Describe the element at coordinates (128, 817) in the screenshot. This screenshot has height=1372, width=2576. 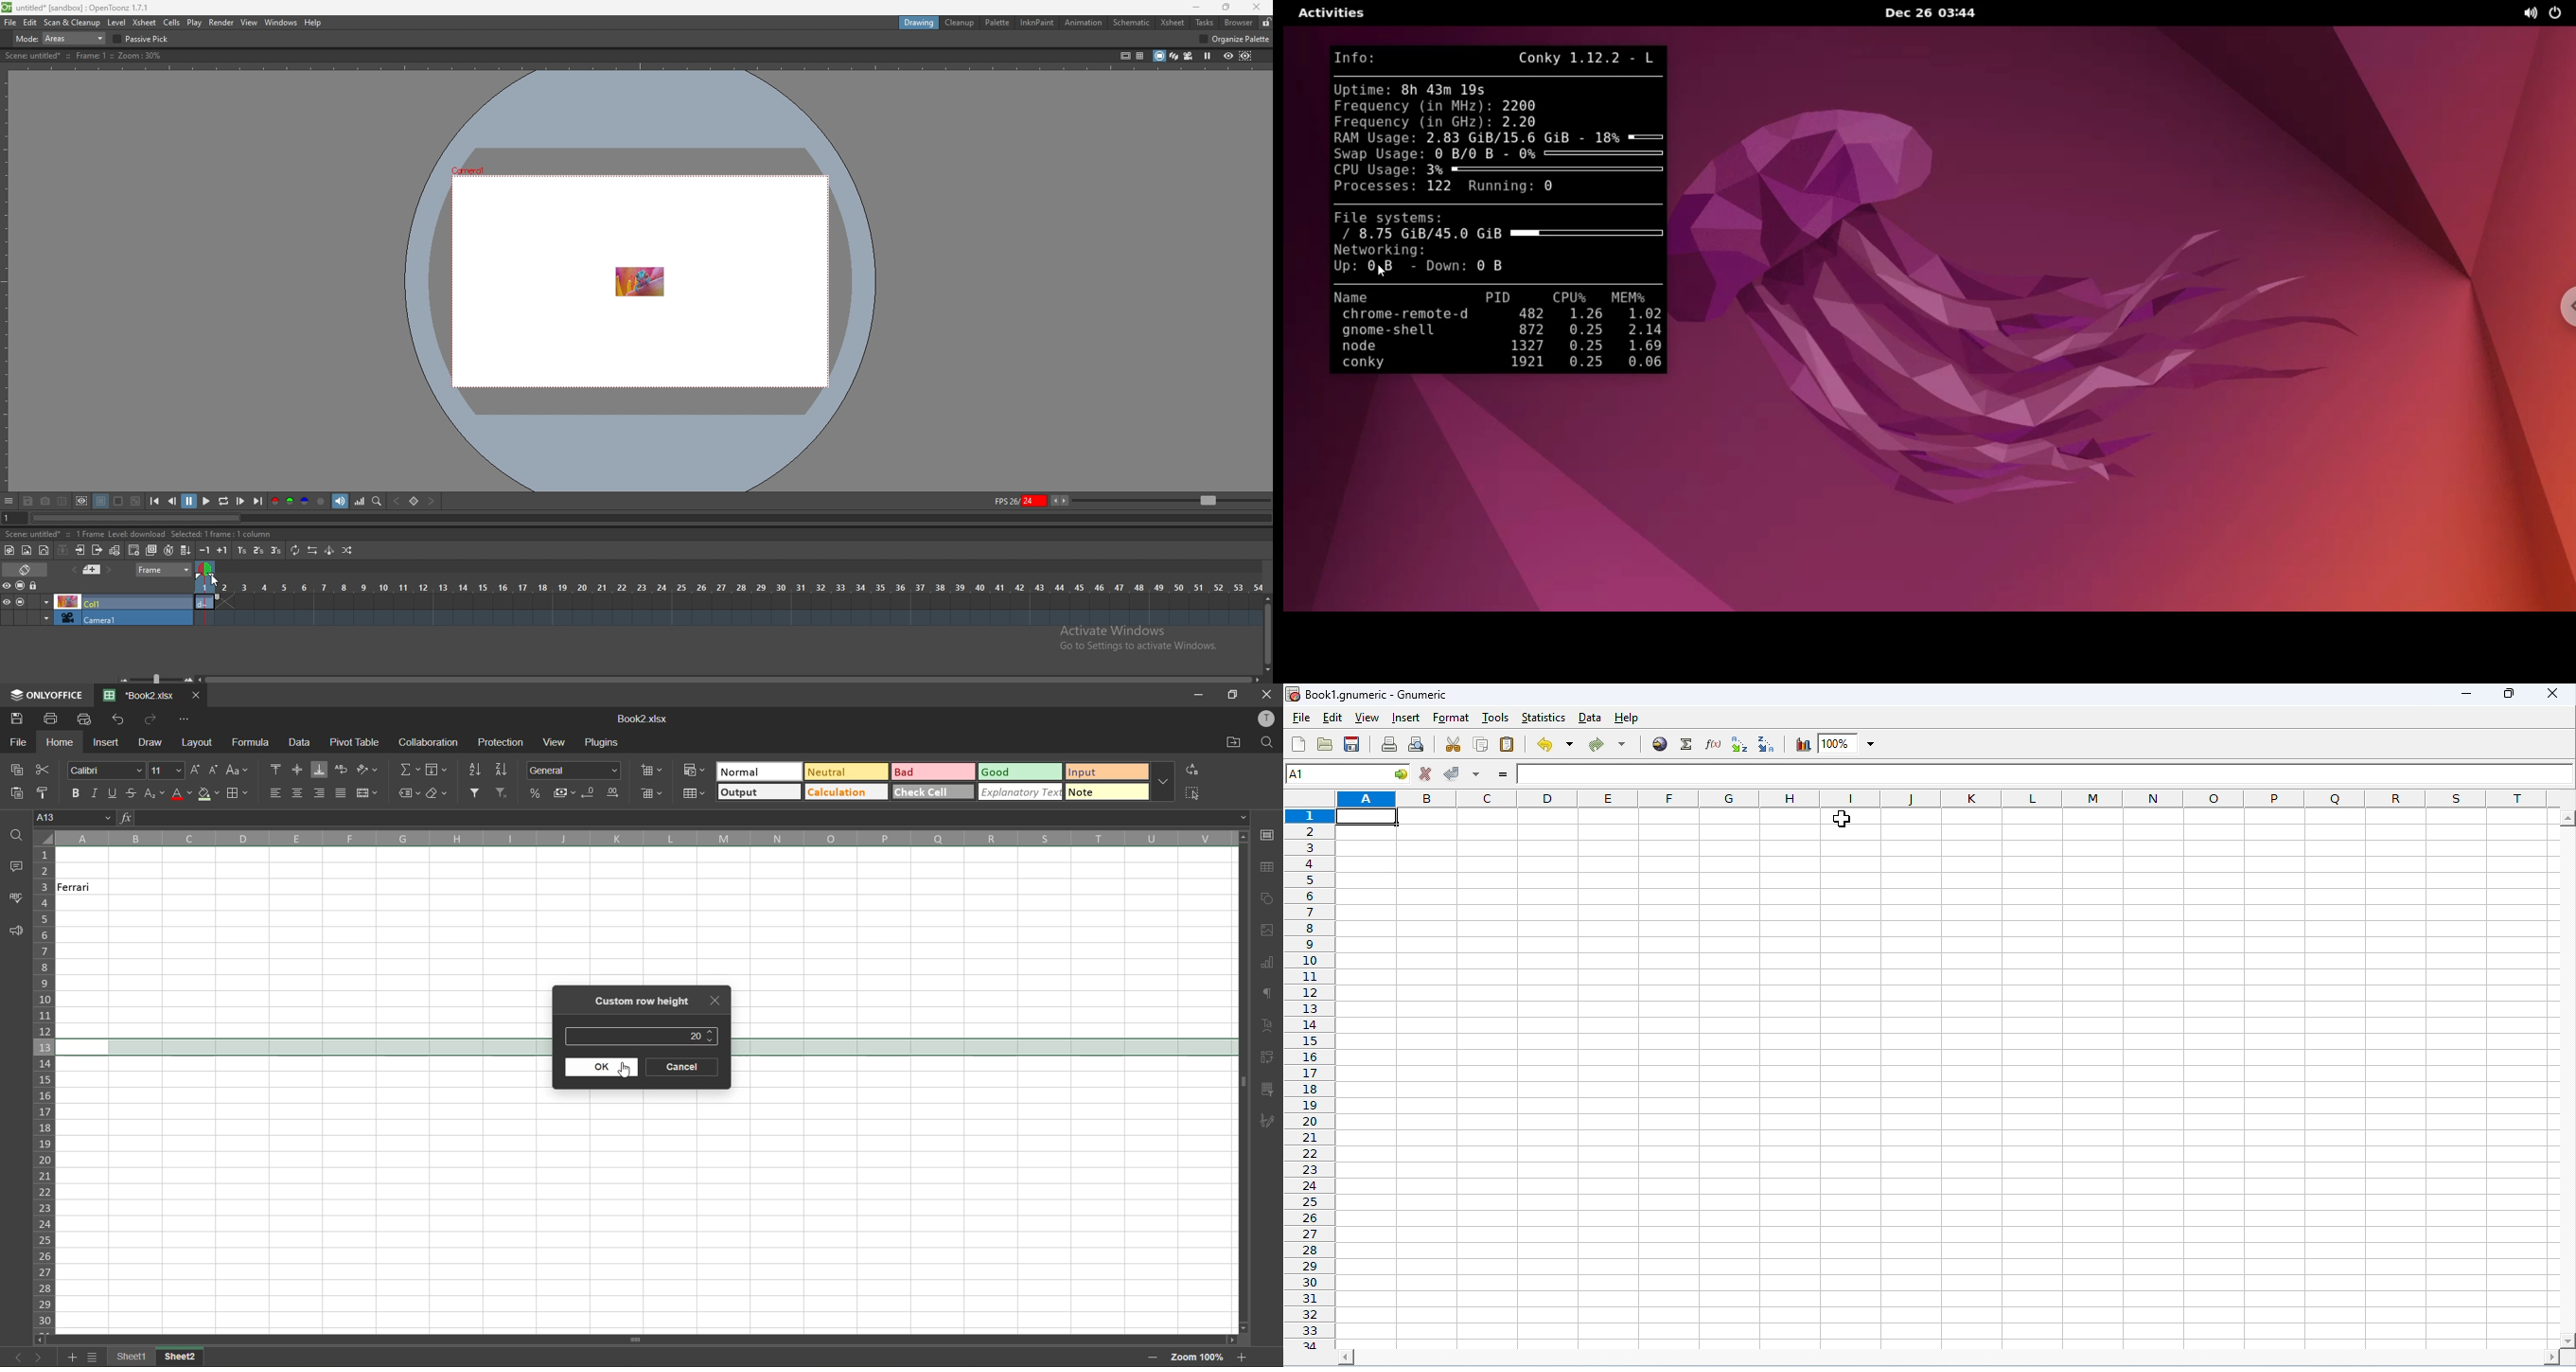
I see `fx` at that location.